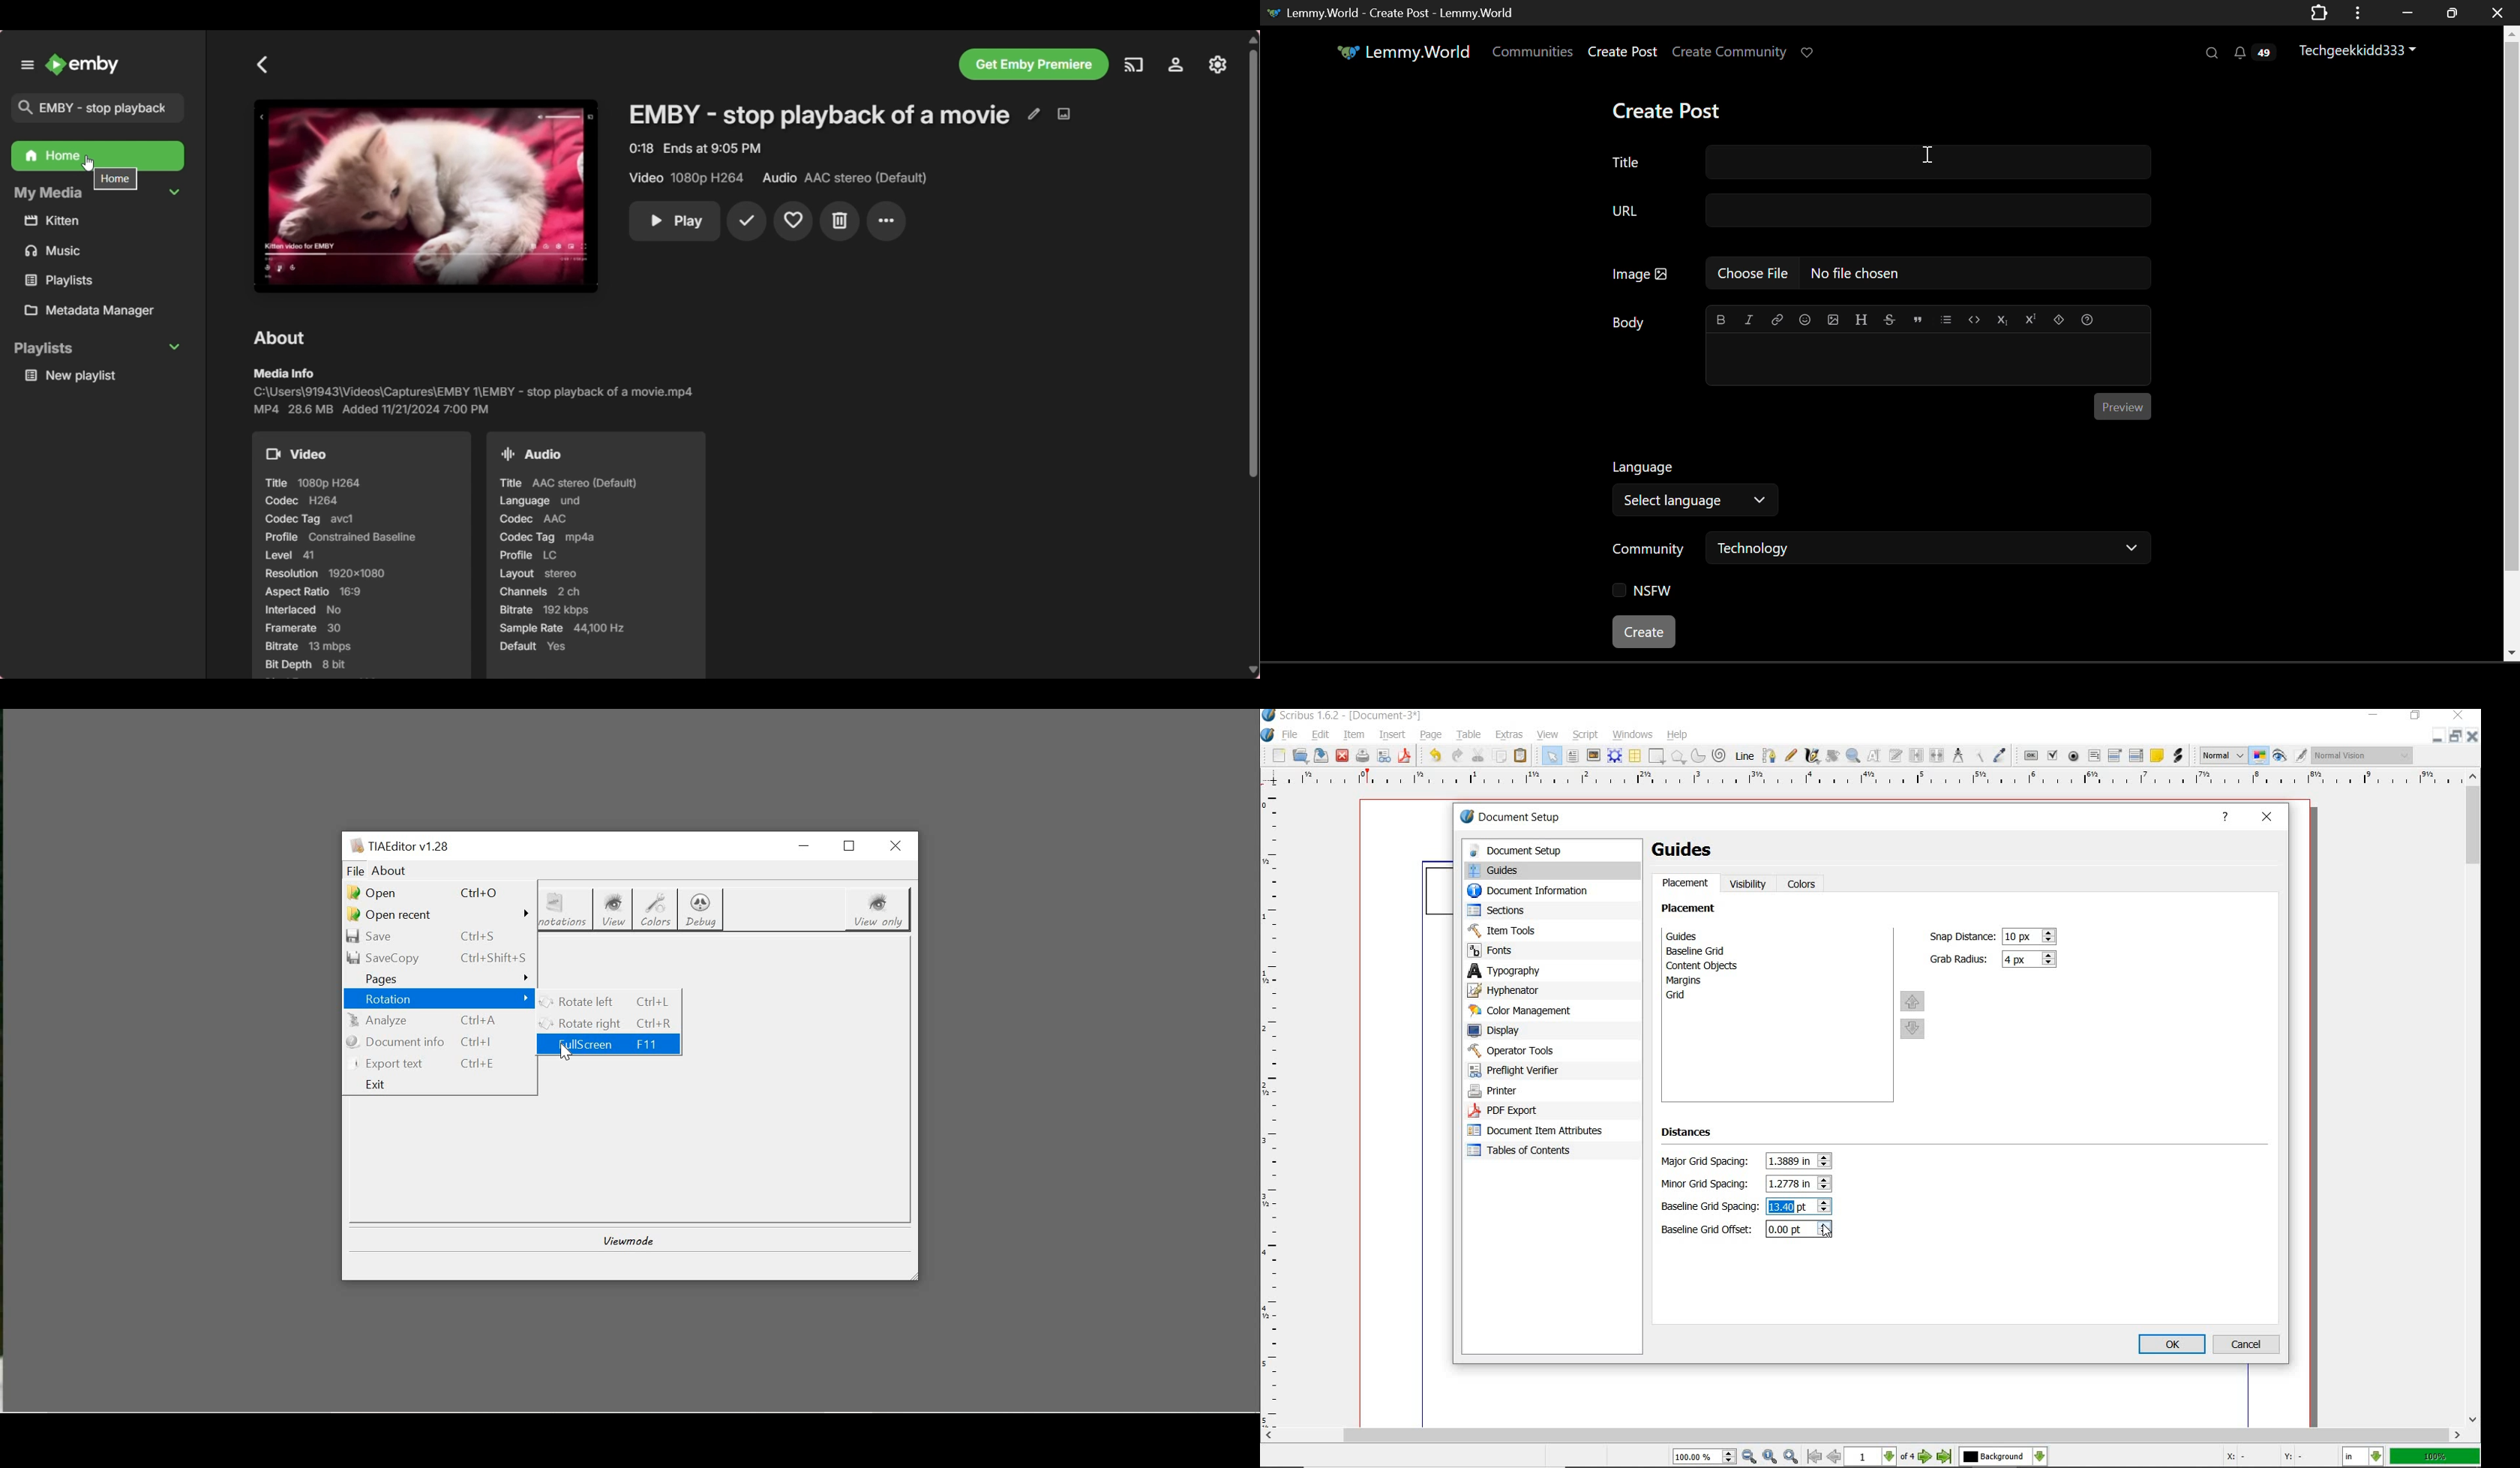 The image size is (2520, 1484). What do you see at coordinates (1692, 980) in the screenshot?
I see `margins` at bounding box center [1692, 980].